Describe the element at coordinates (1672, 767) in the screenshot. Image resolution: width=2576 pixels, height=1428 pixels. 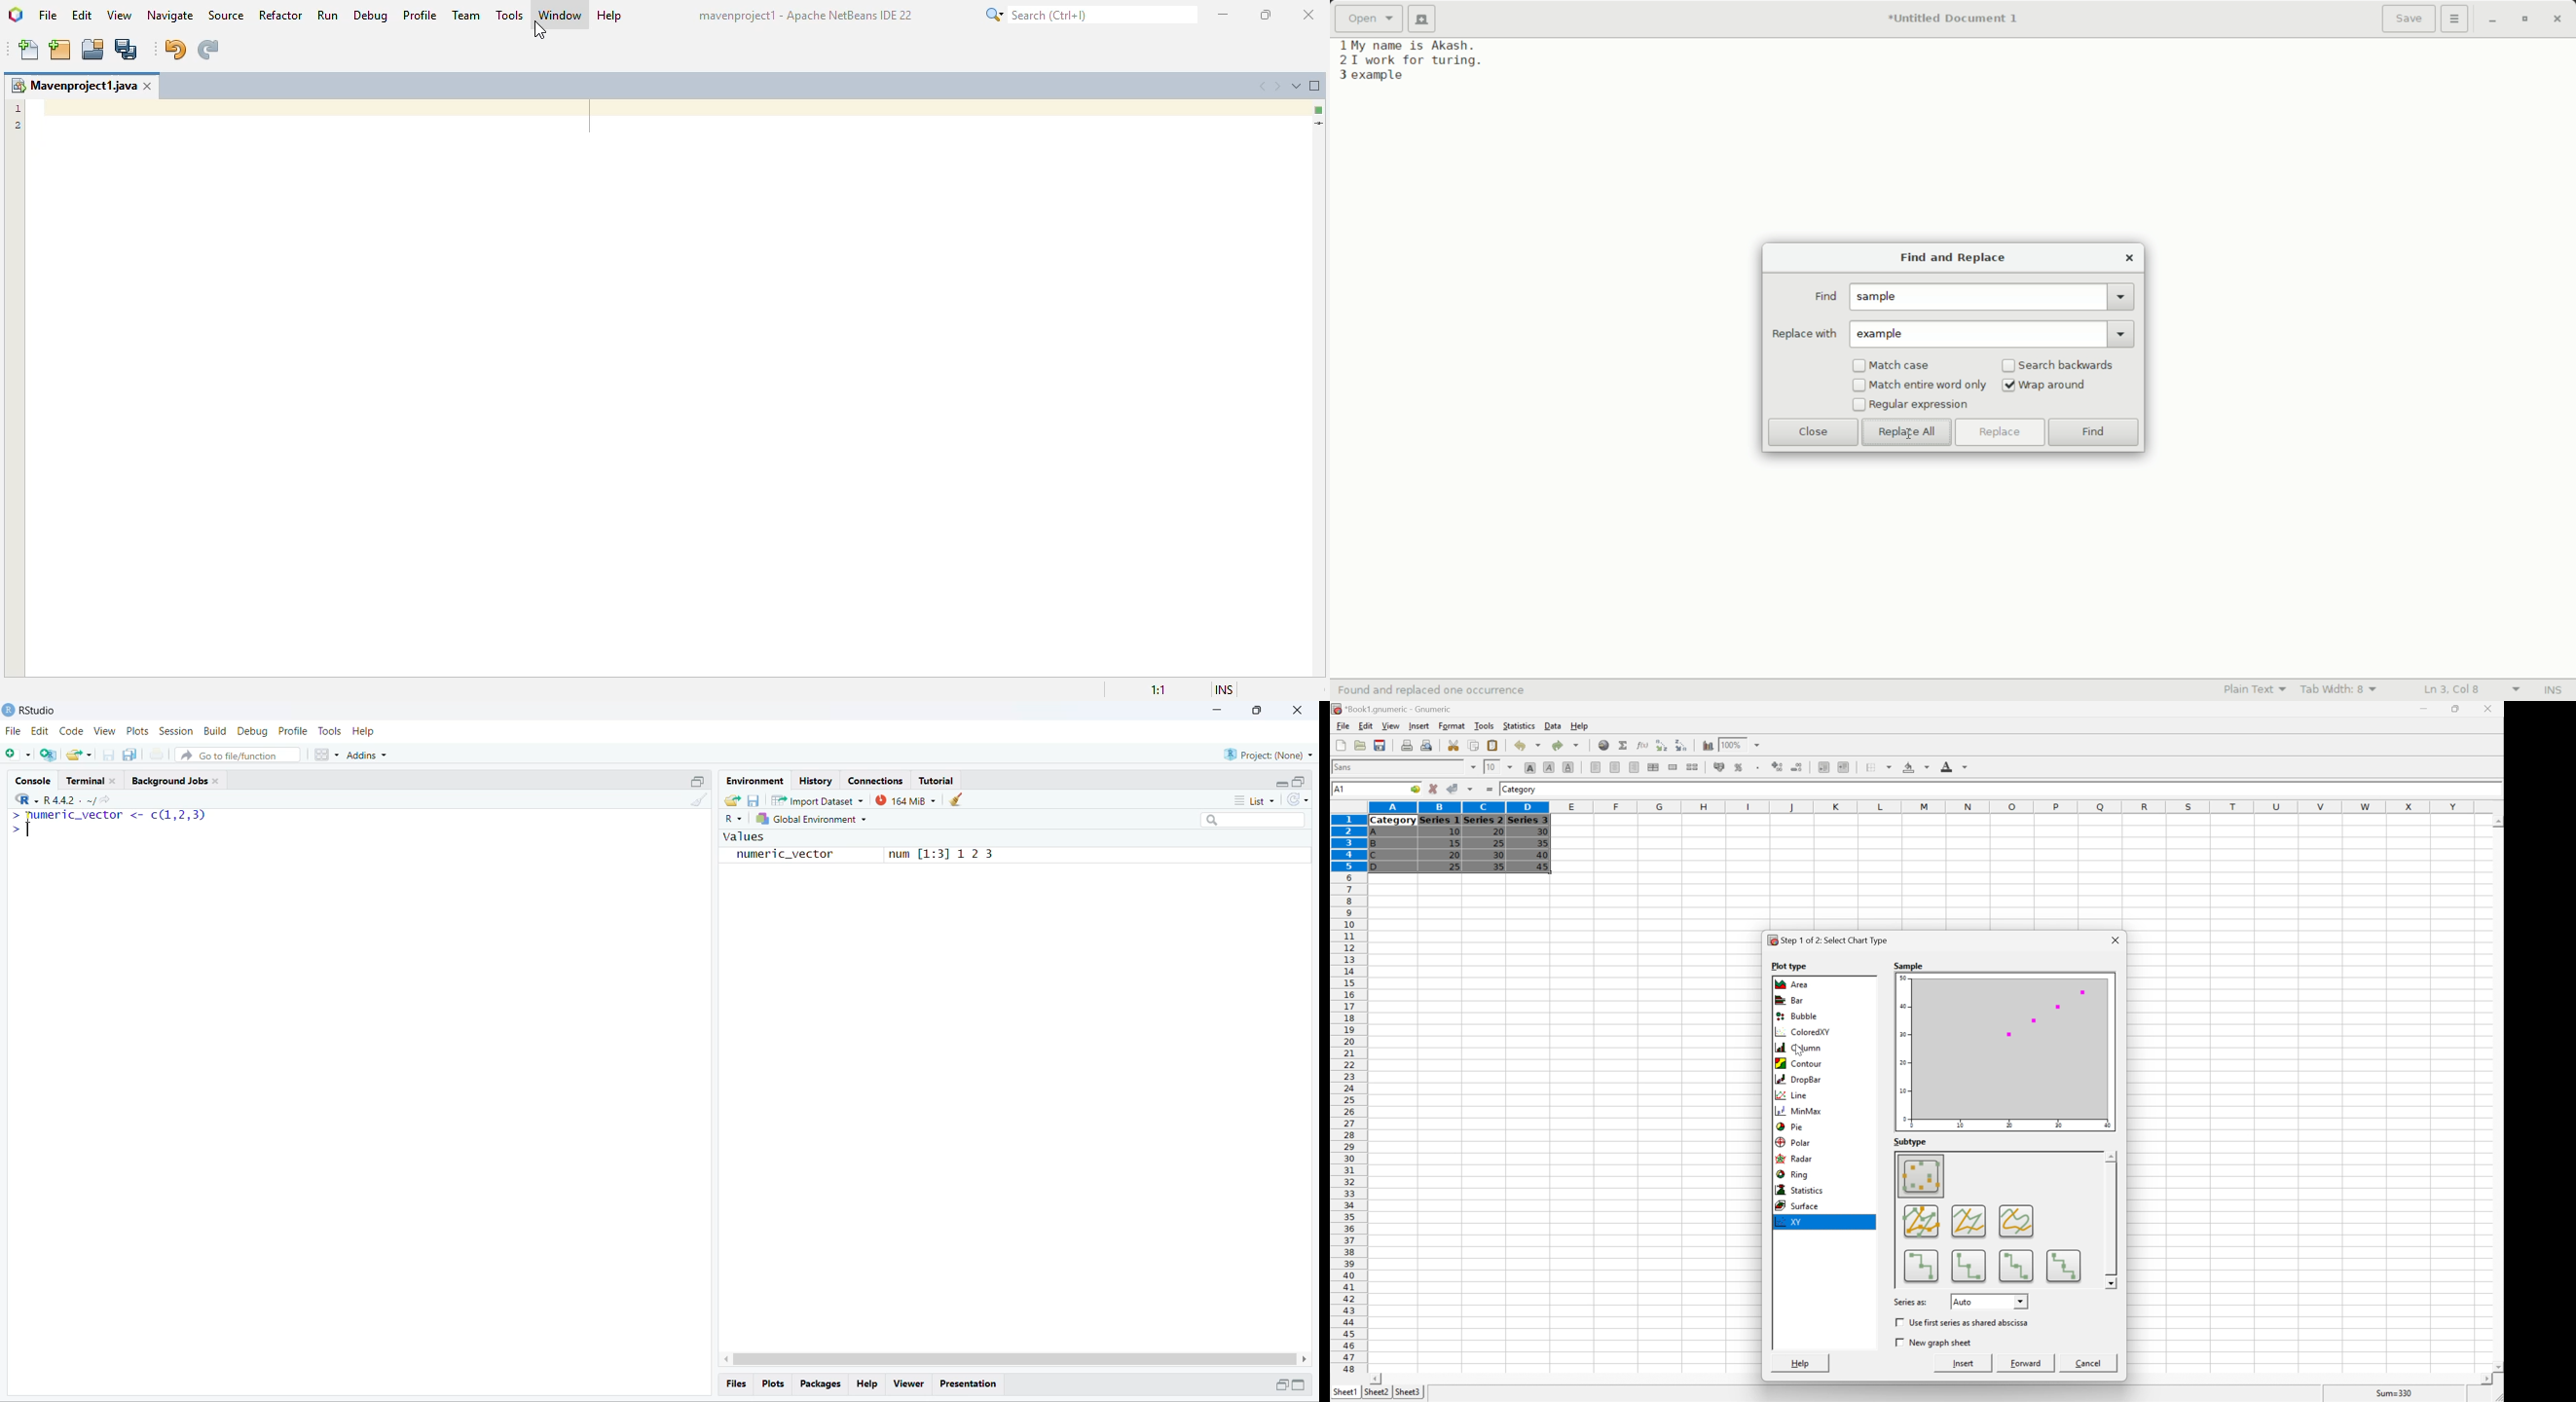
I see `Merge a range of cells` at that location.